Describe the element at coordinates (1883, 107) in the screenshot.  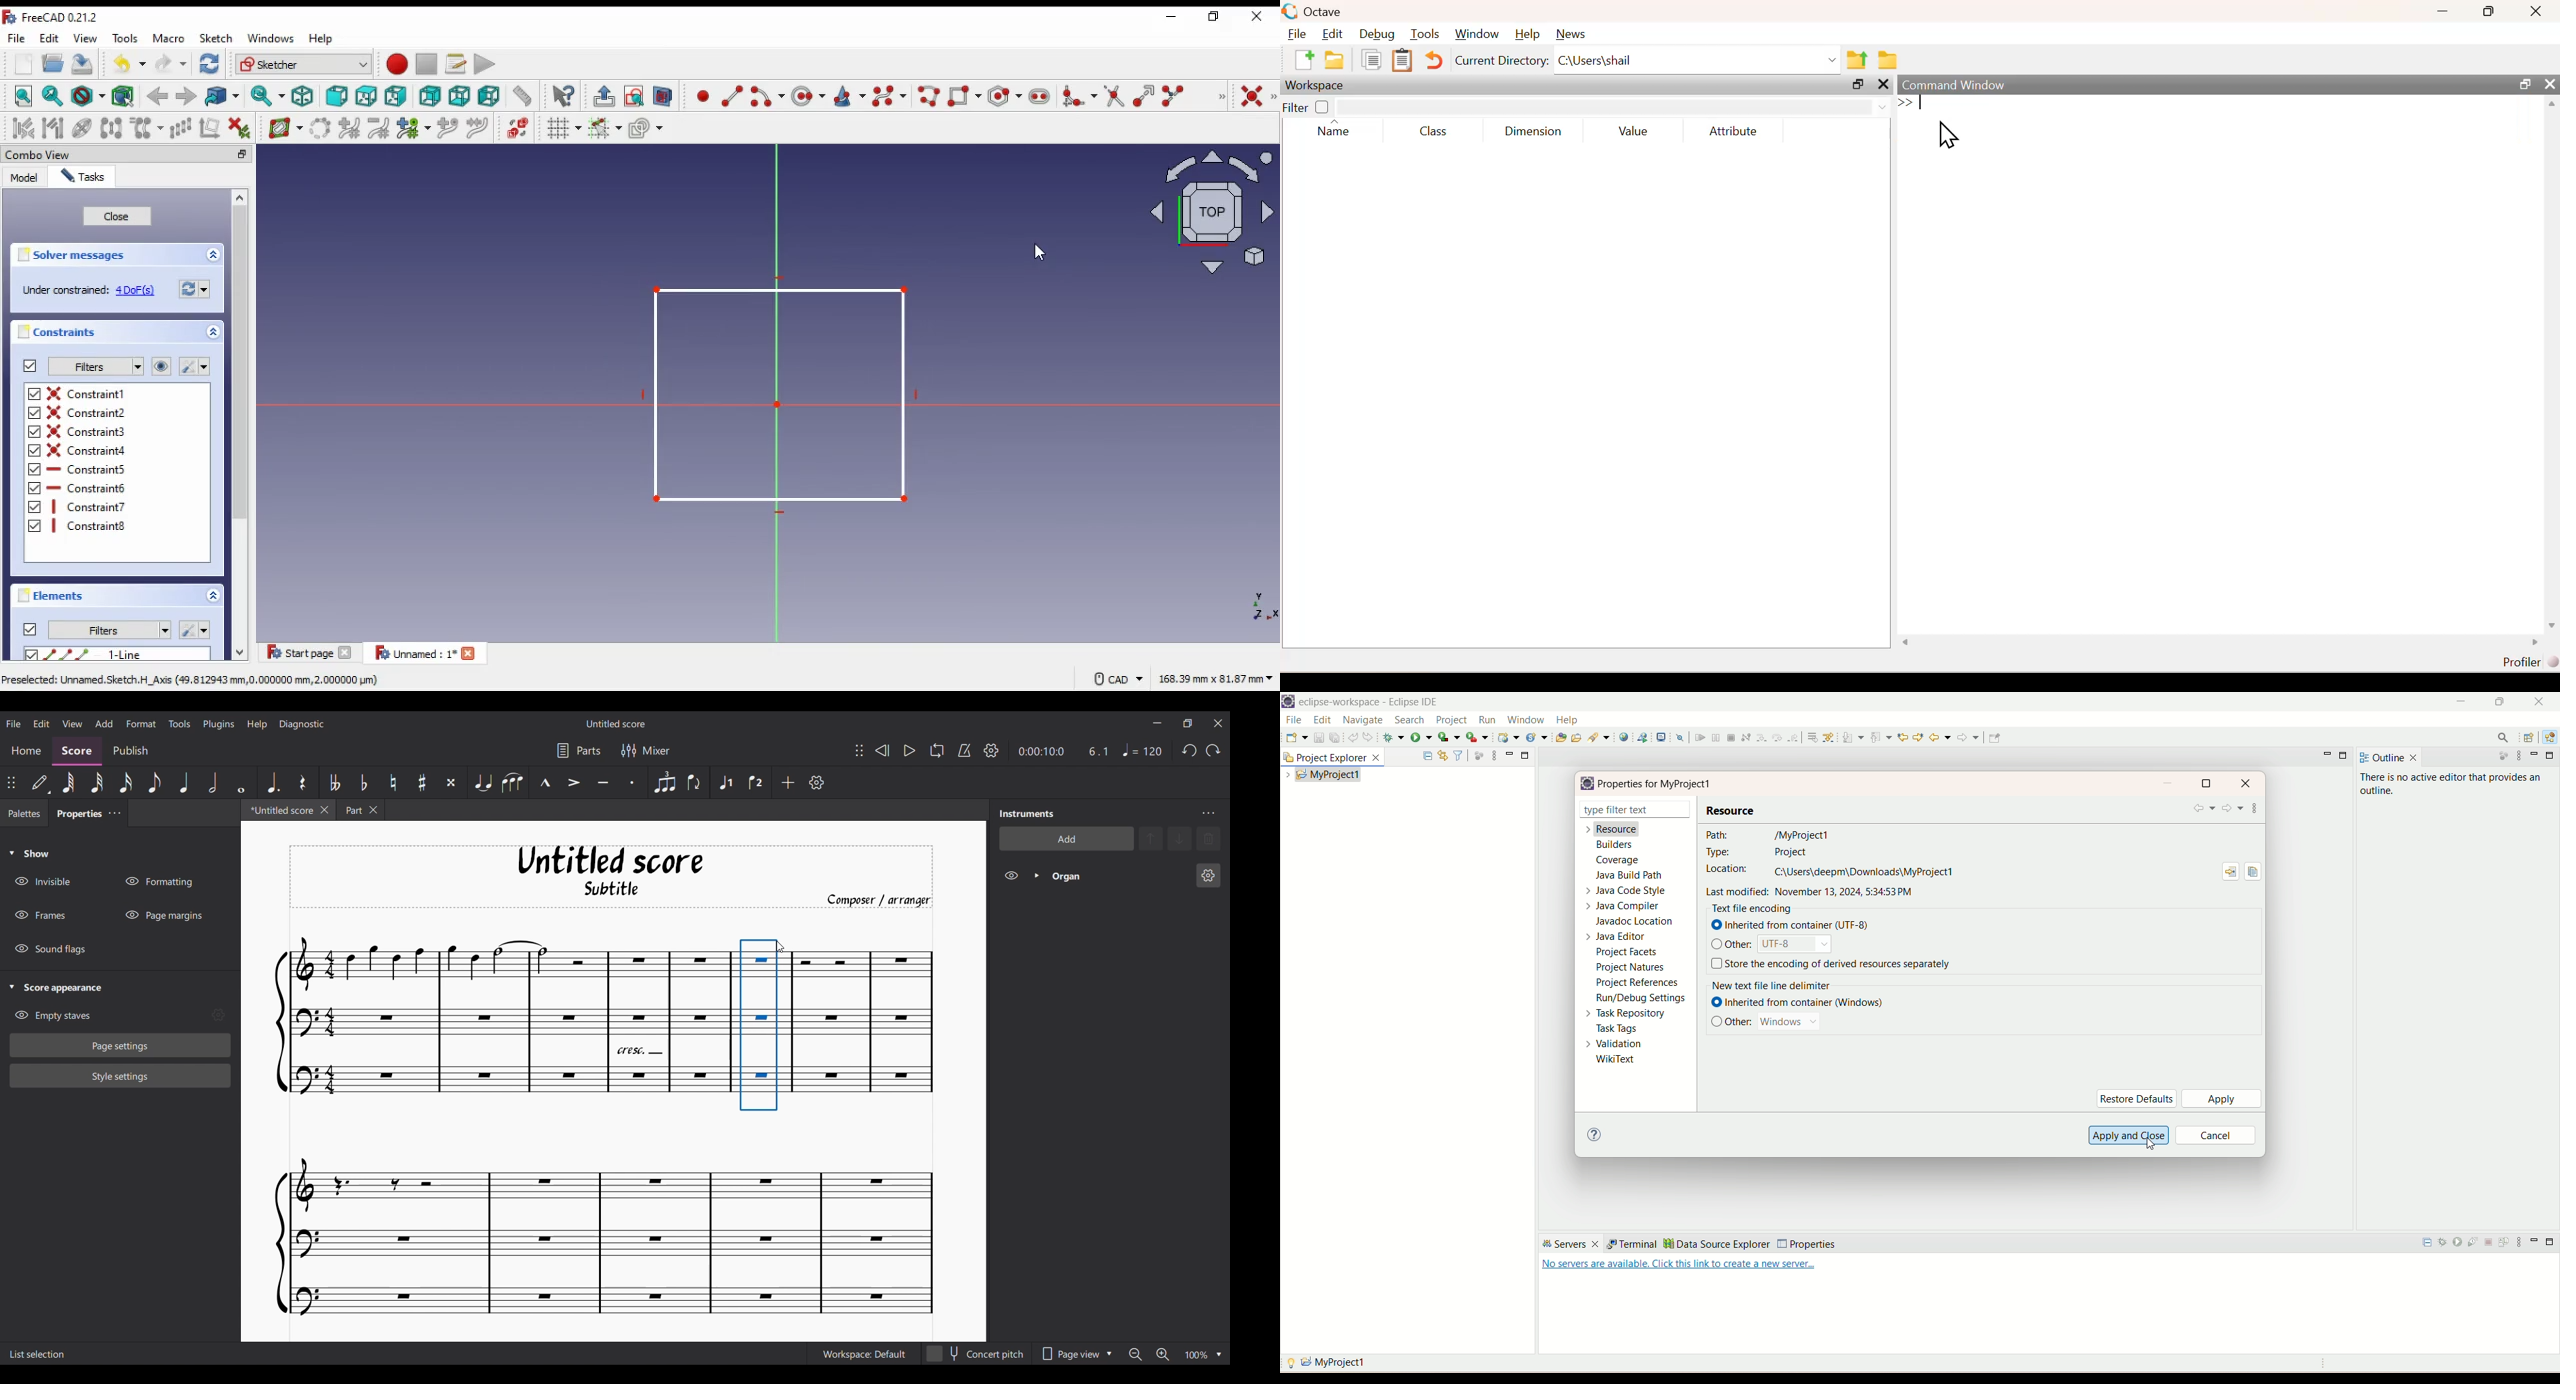
I see `down` at that location.